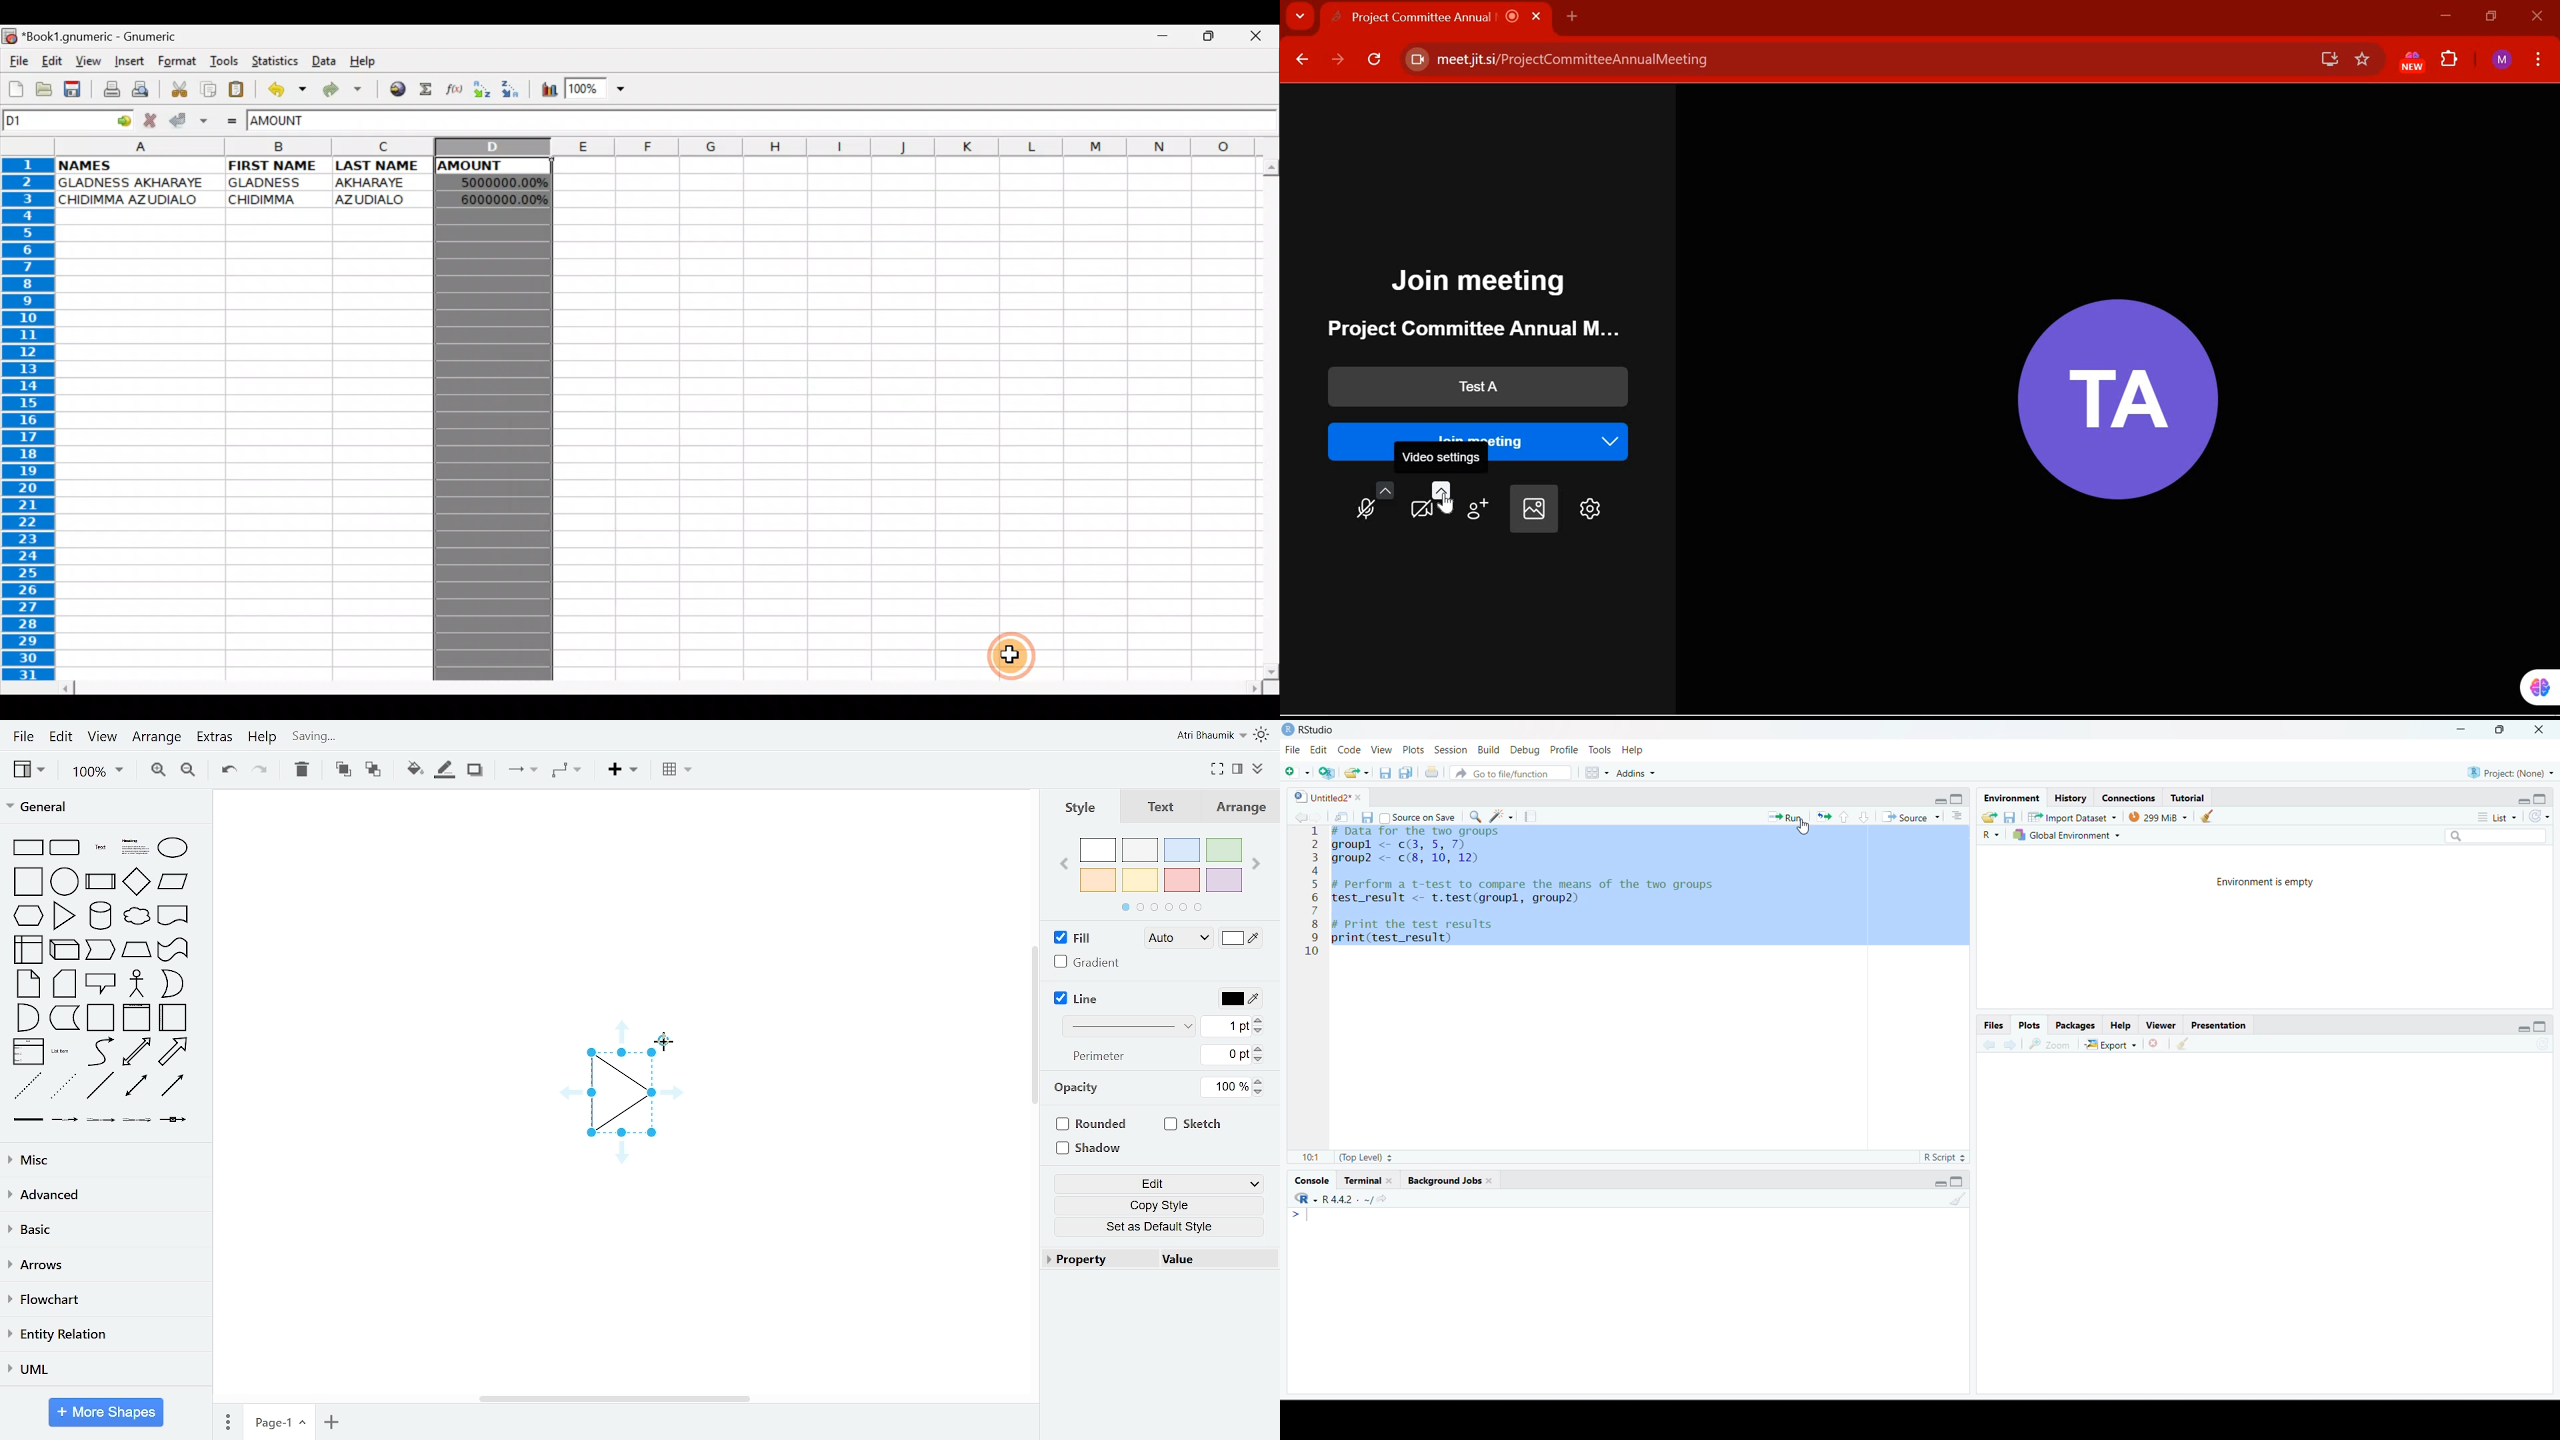  Describe the element at coordinates (2010, 817) in the screenshot. I see `save workspace as` at that location.